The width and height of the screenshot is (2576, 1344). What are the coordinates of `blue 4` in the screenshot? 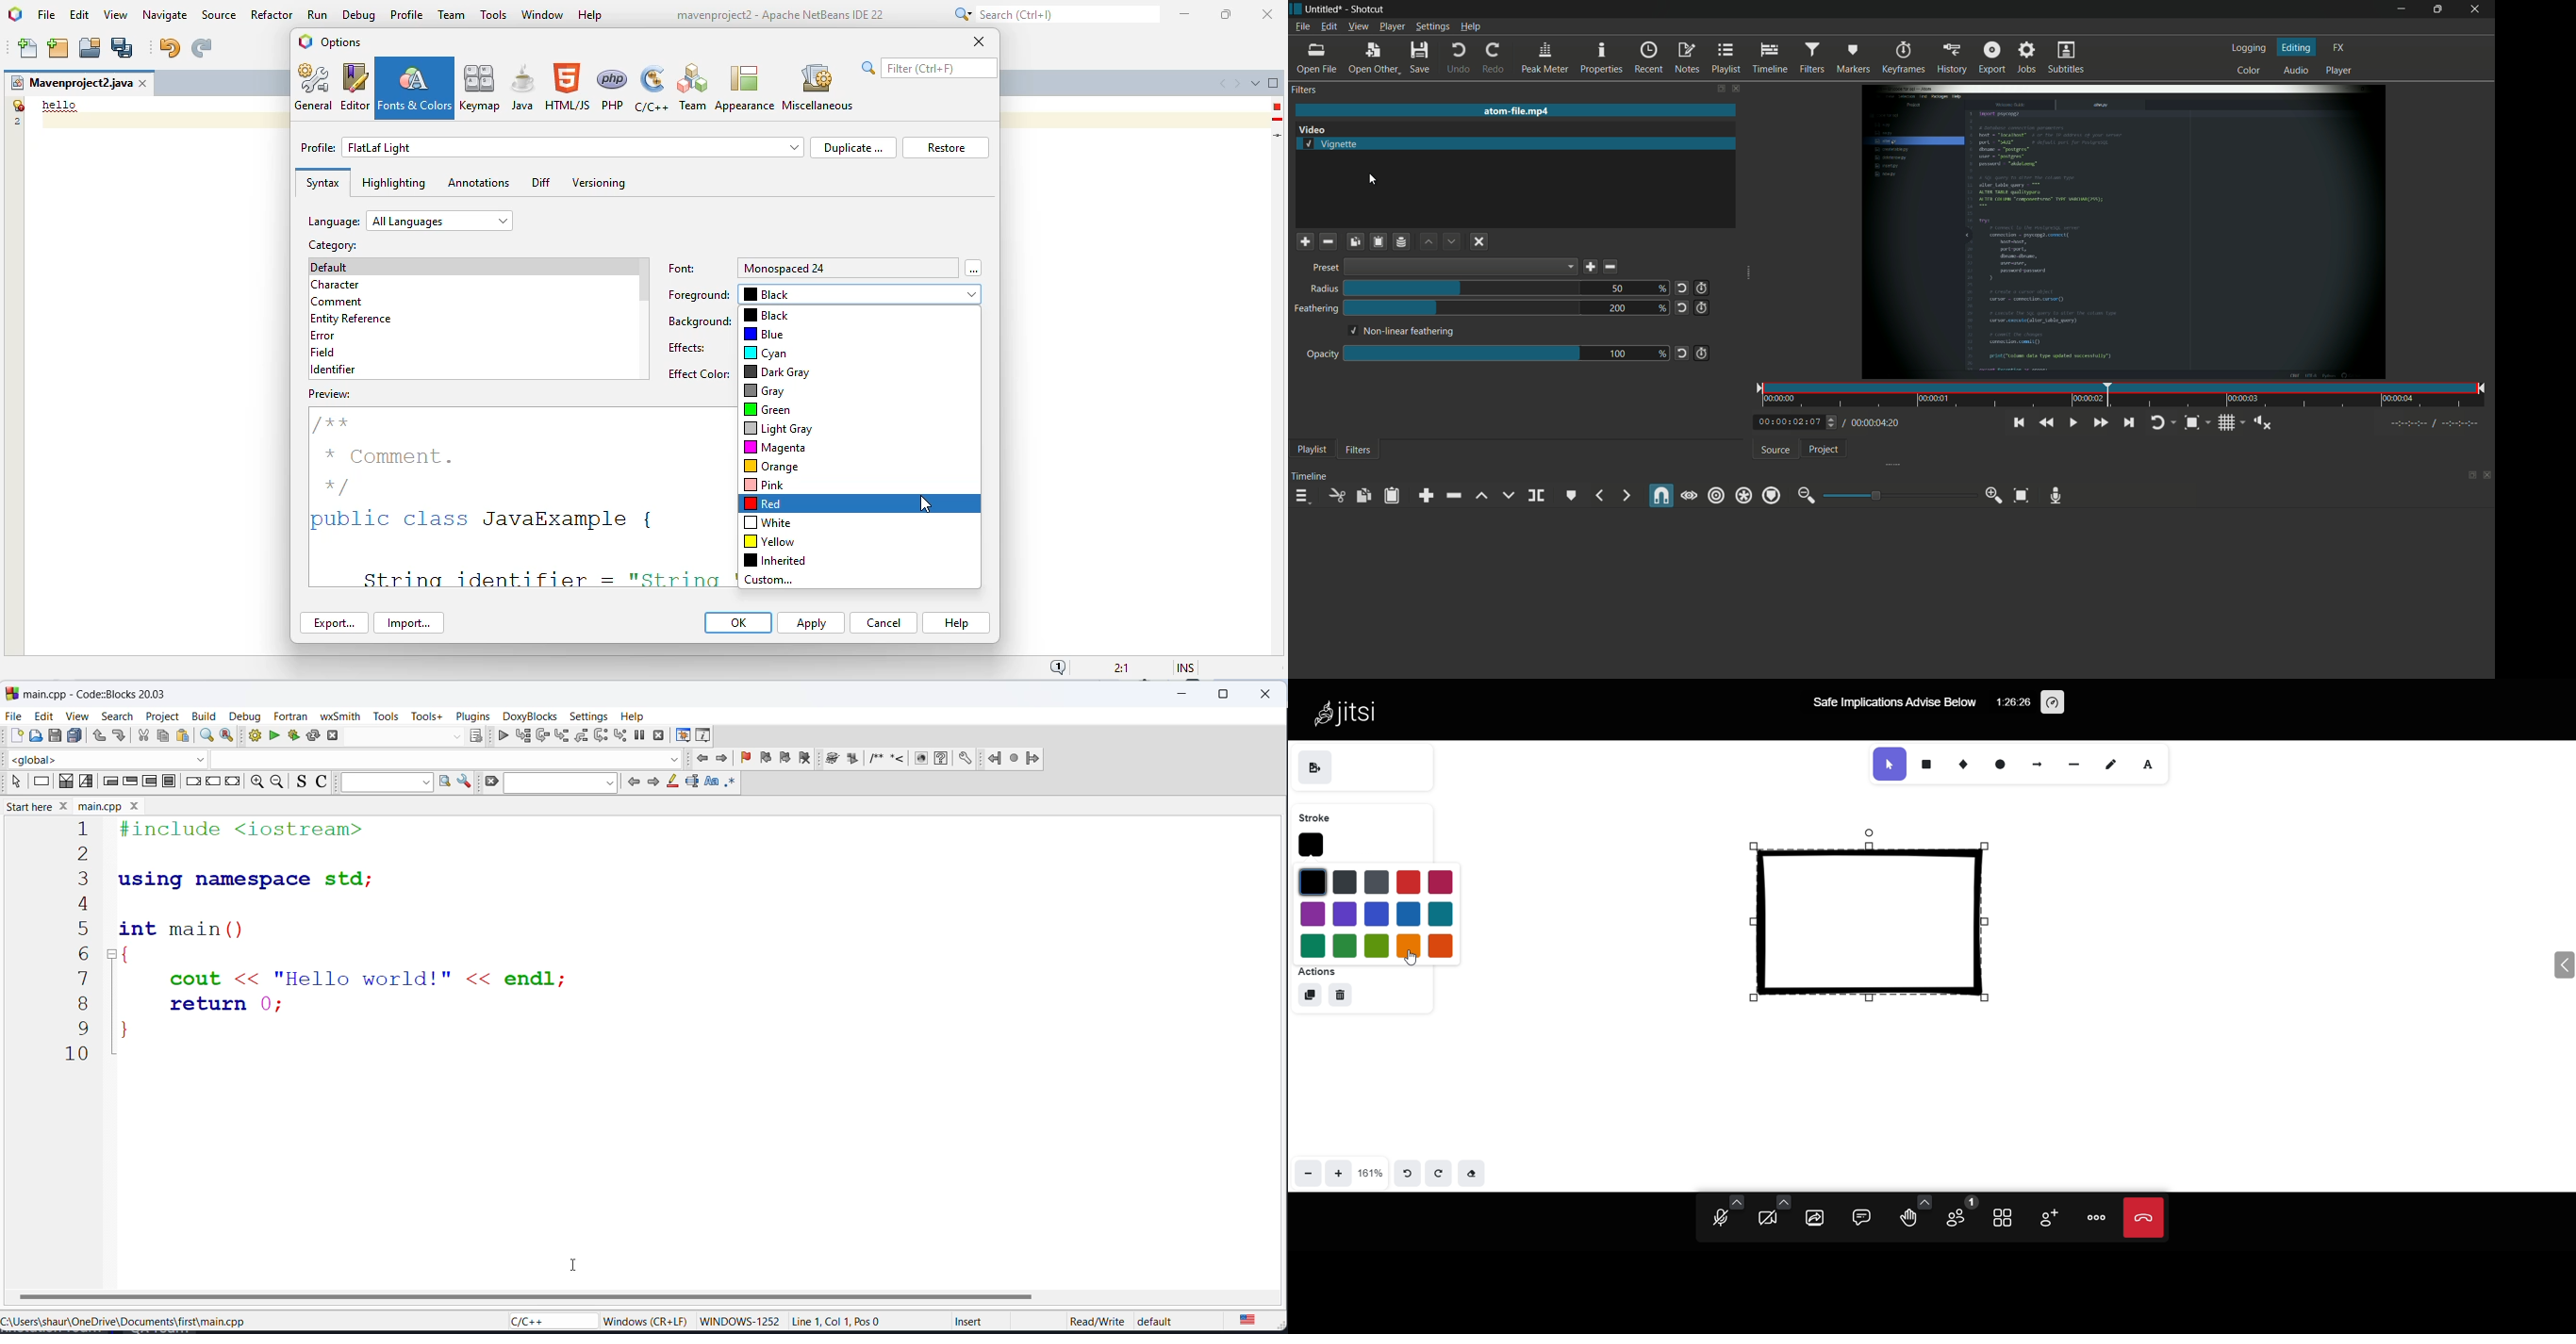 It's located at (1407, 914).